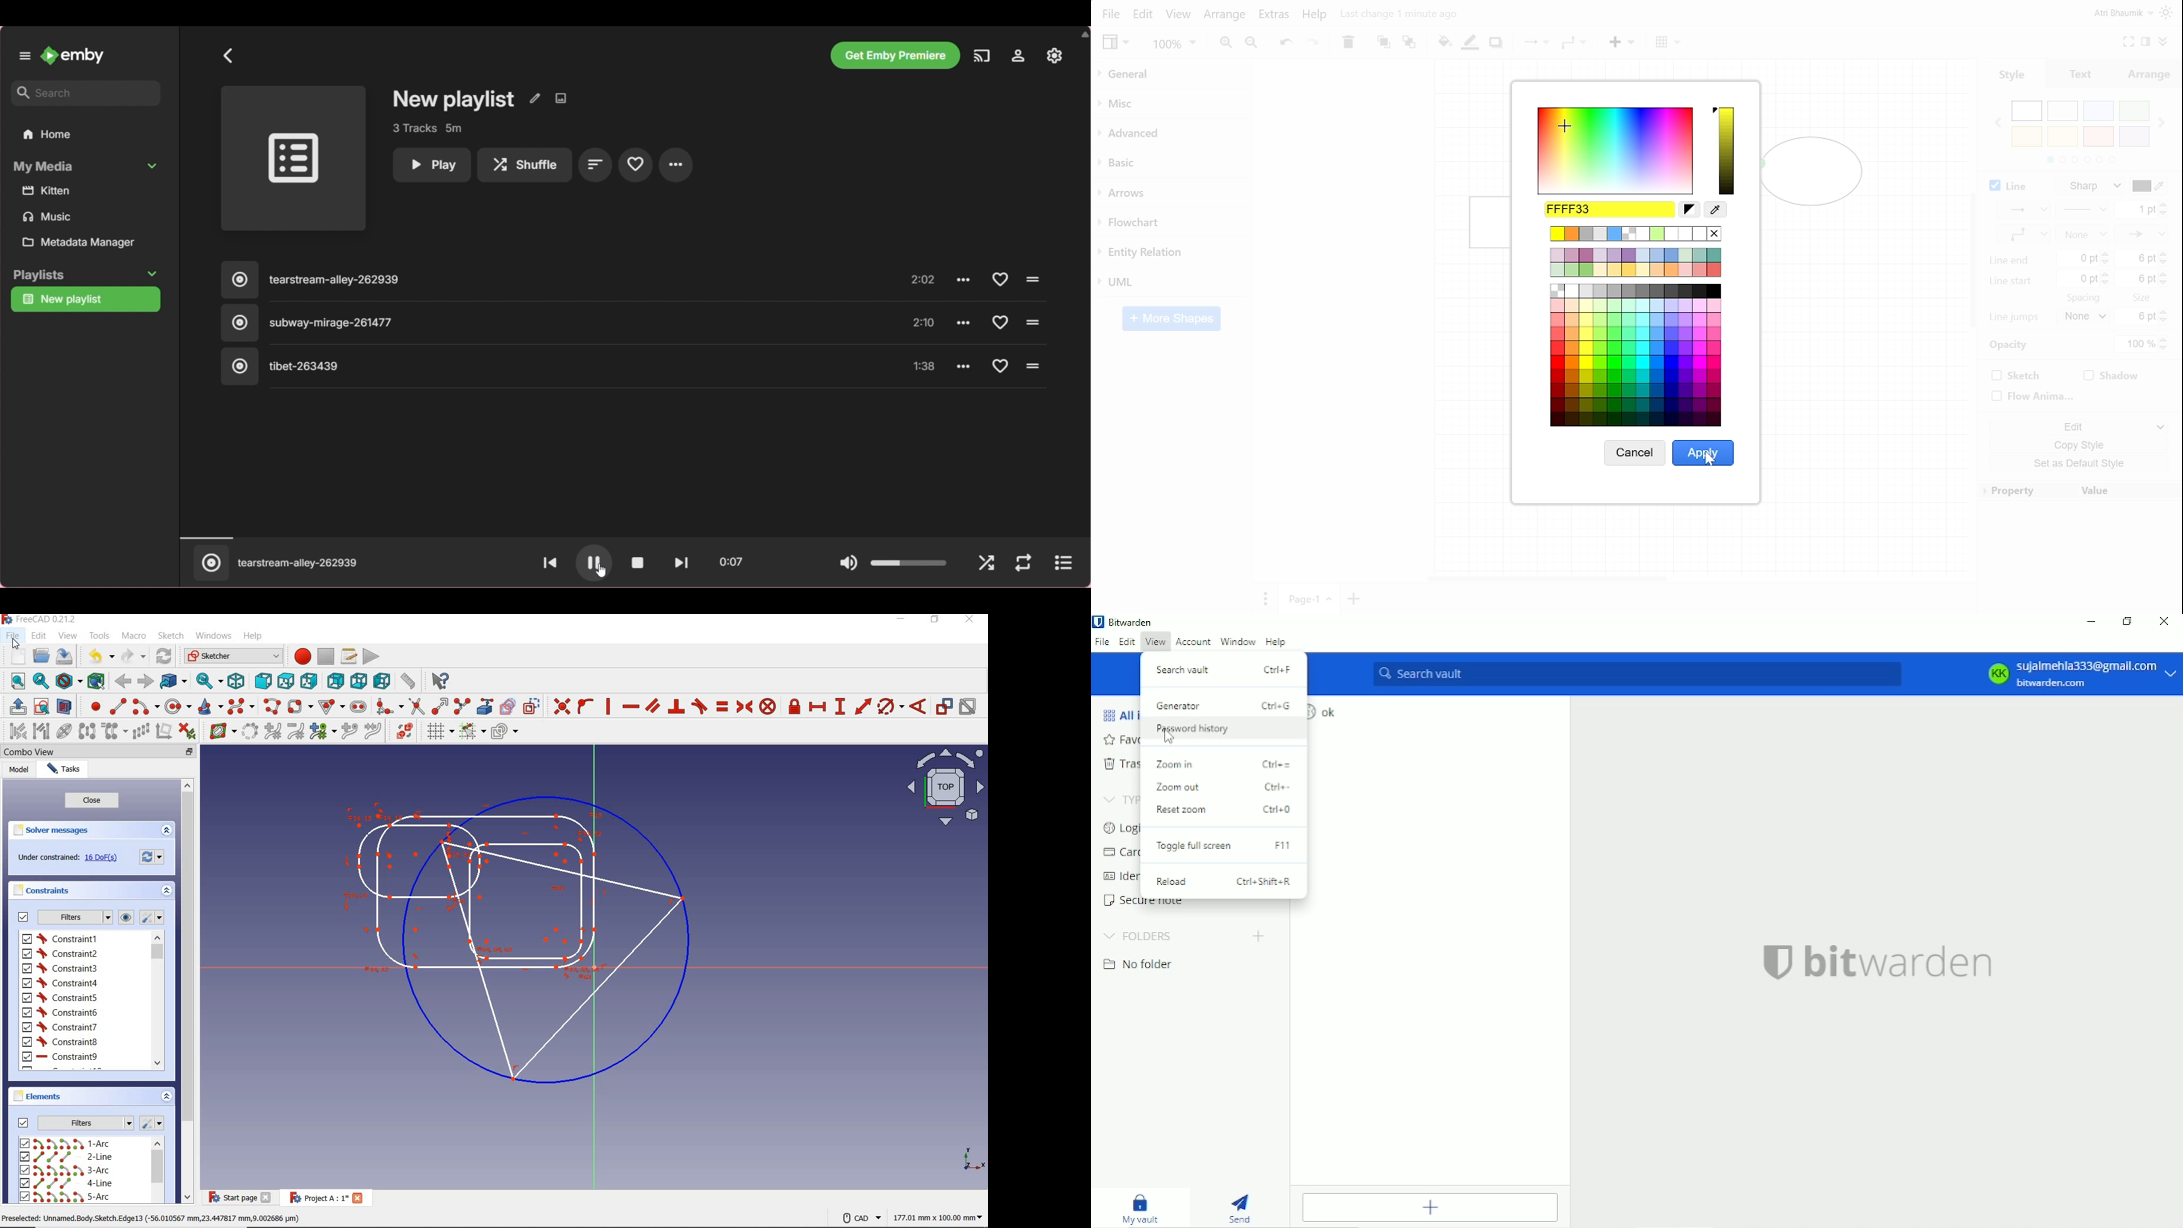  I want to click on create fillet, so click(389, 706).